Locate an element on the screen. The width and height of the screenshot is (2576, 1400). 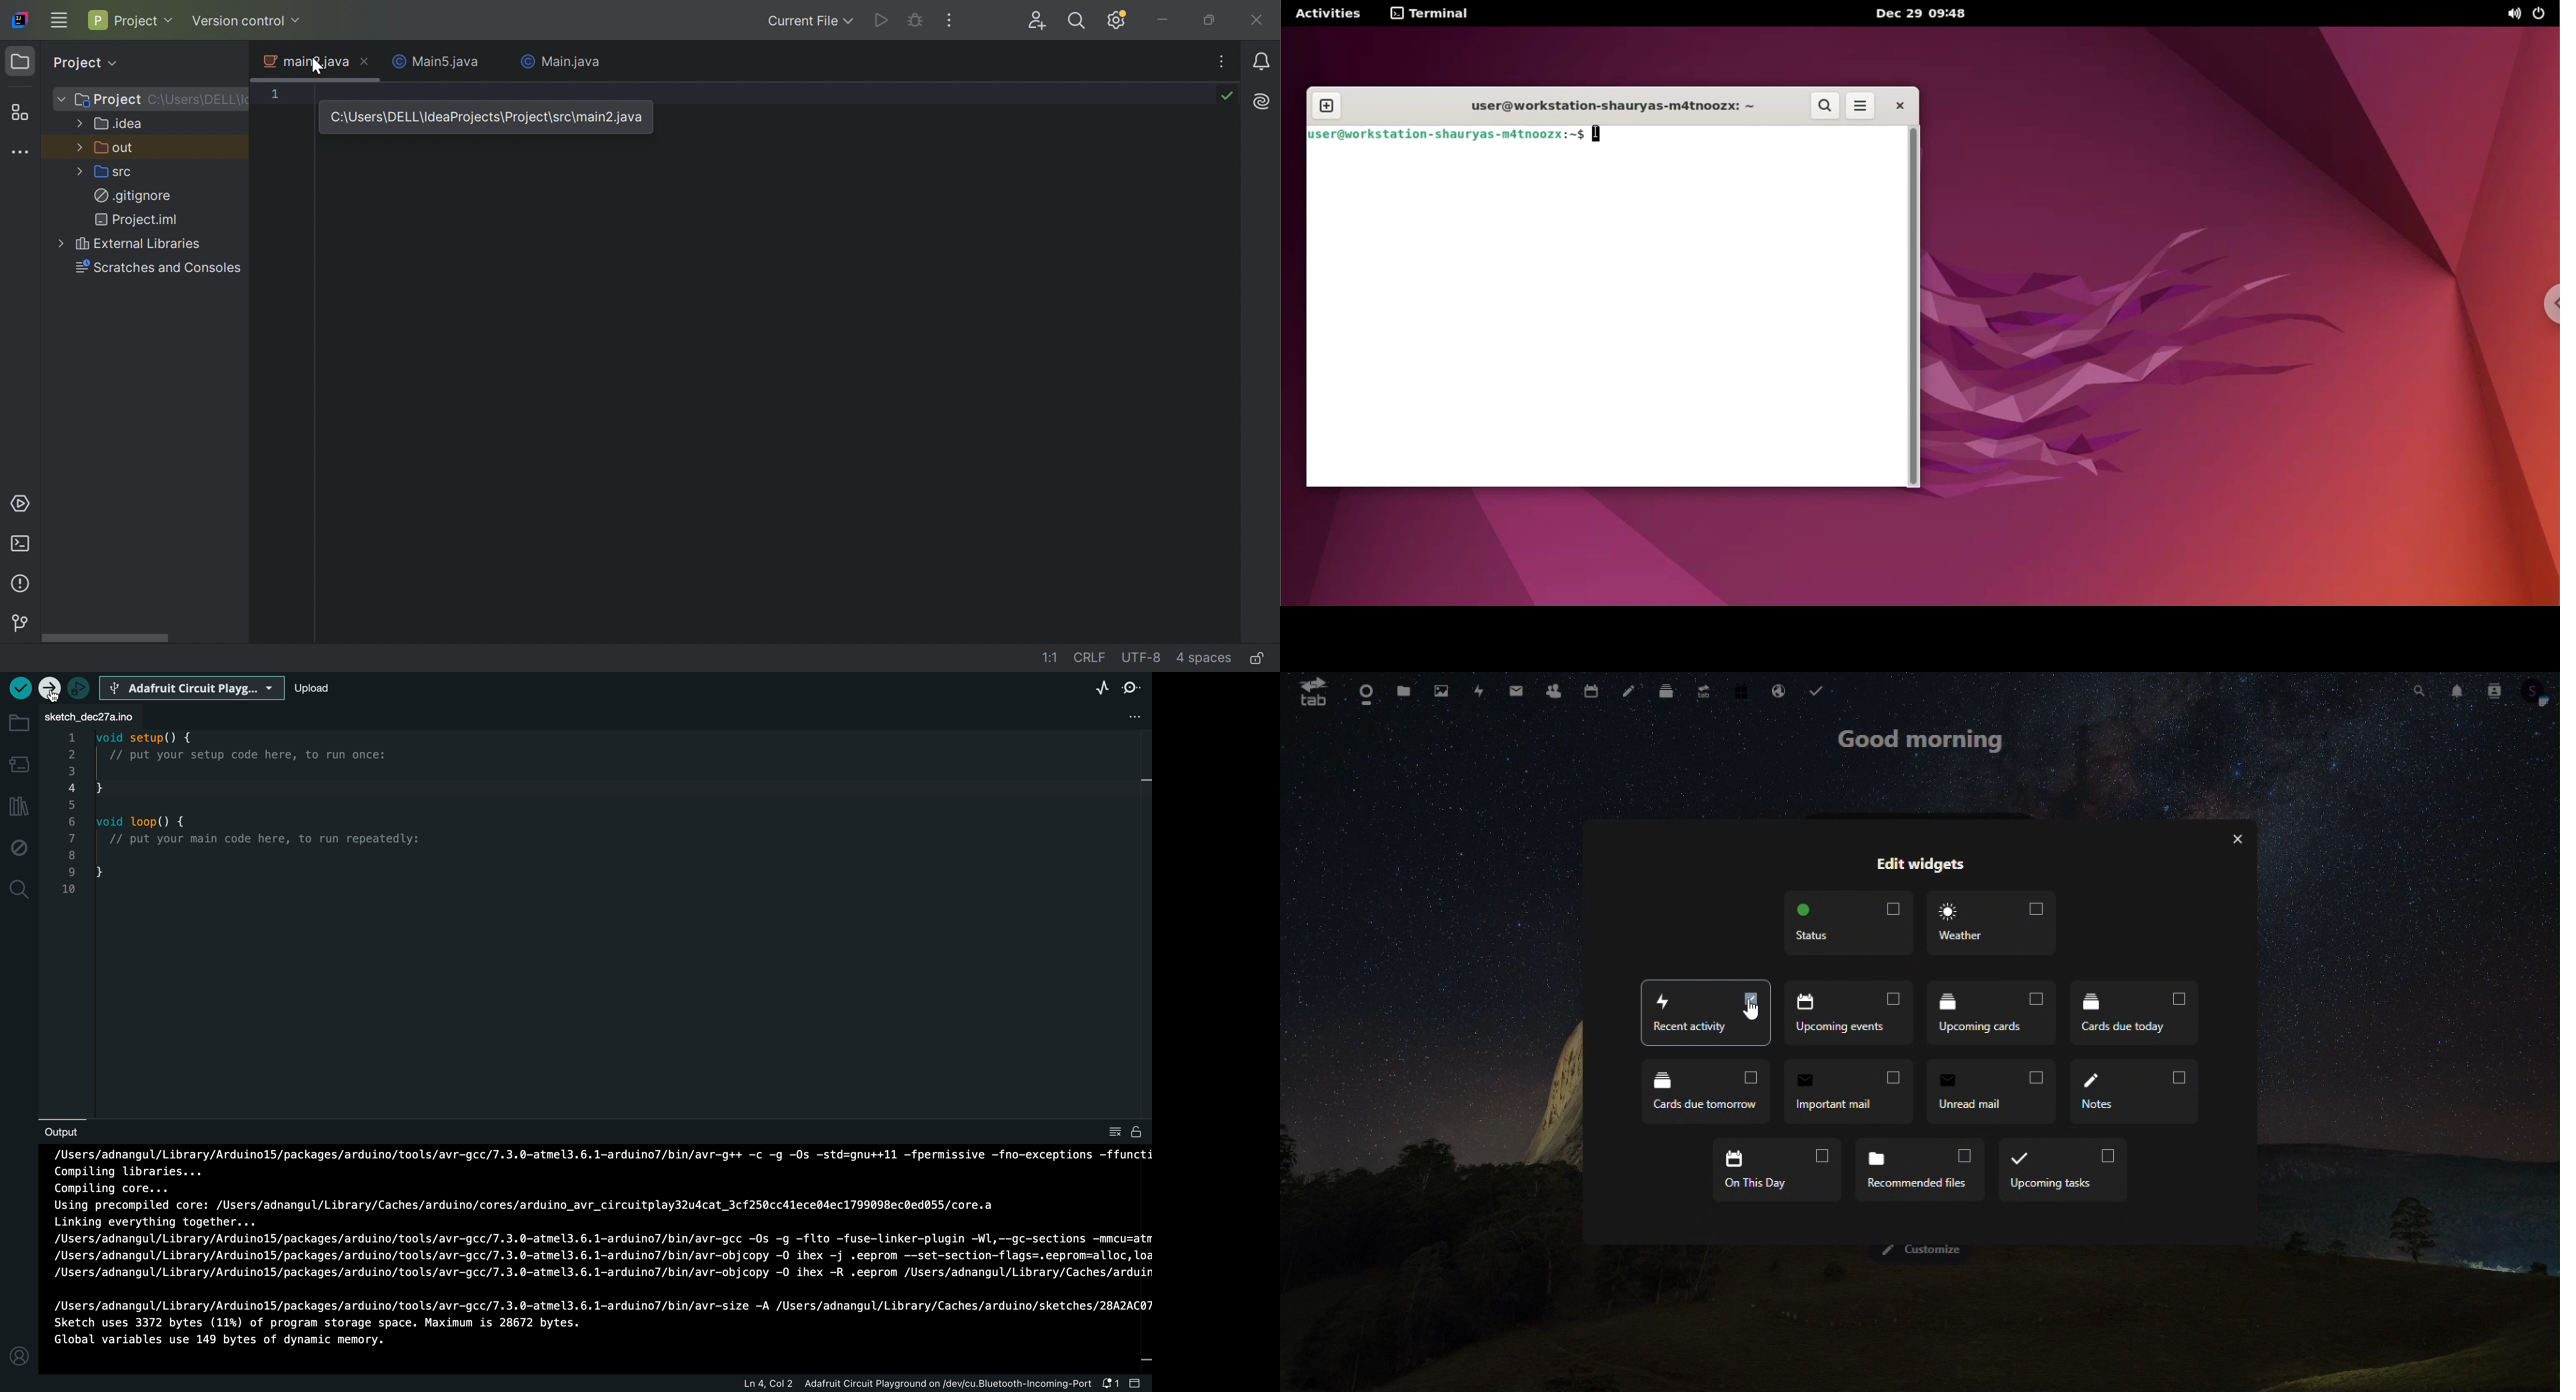
terminal is located at coordinates (1442, 15).